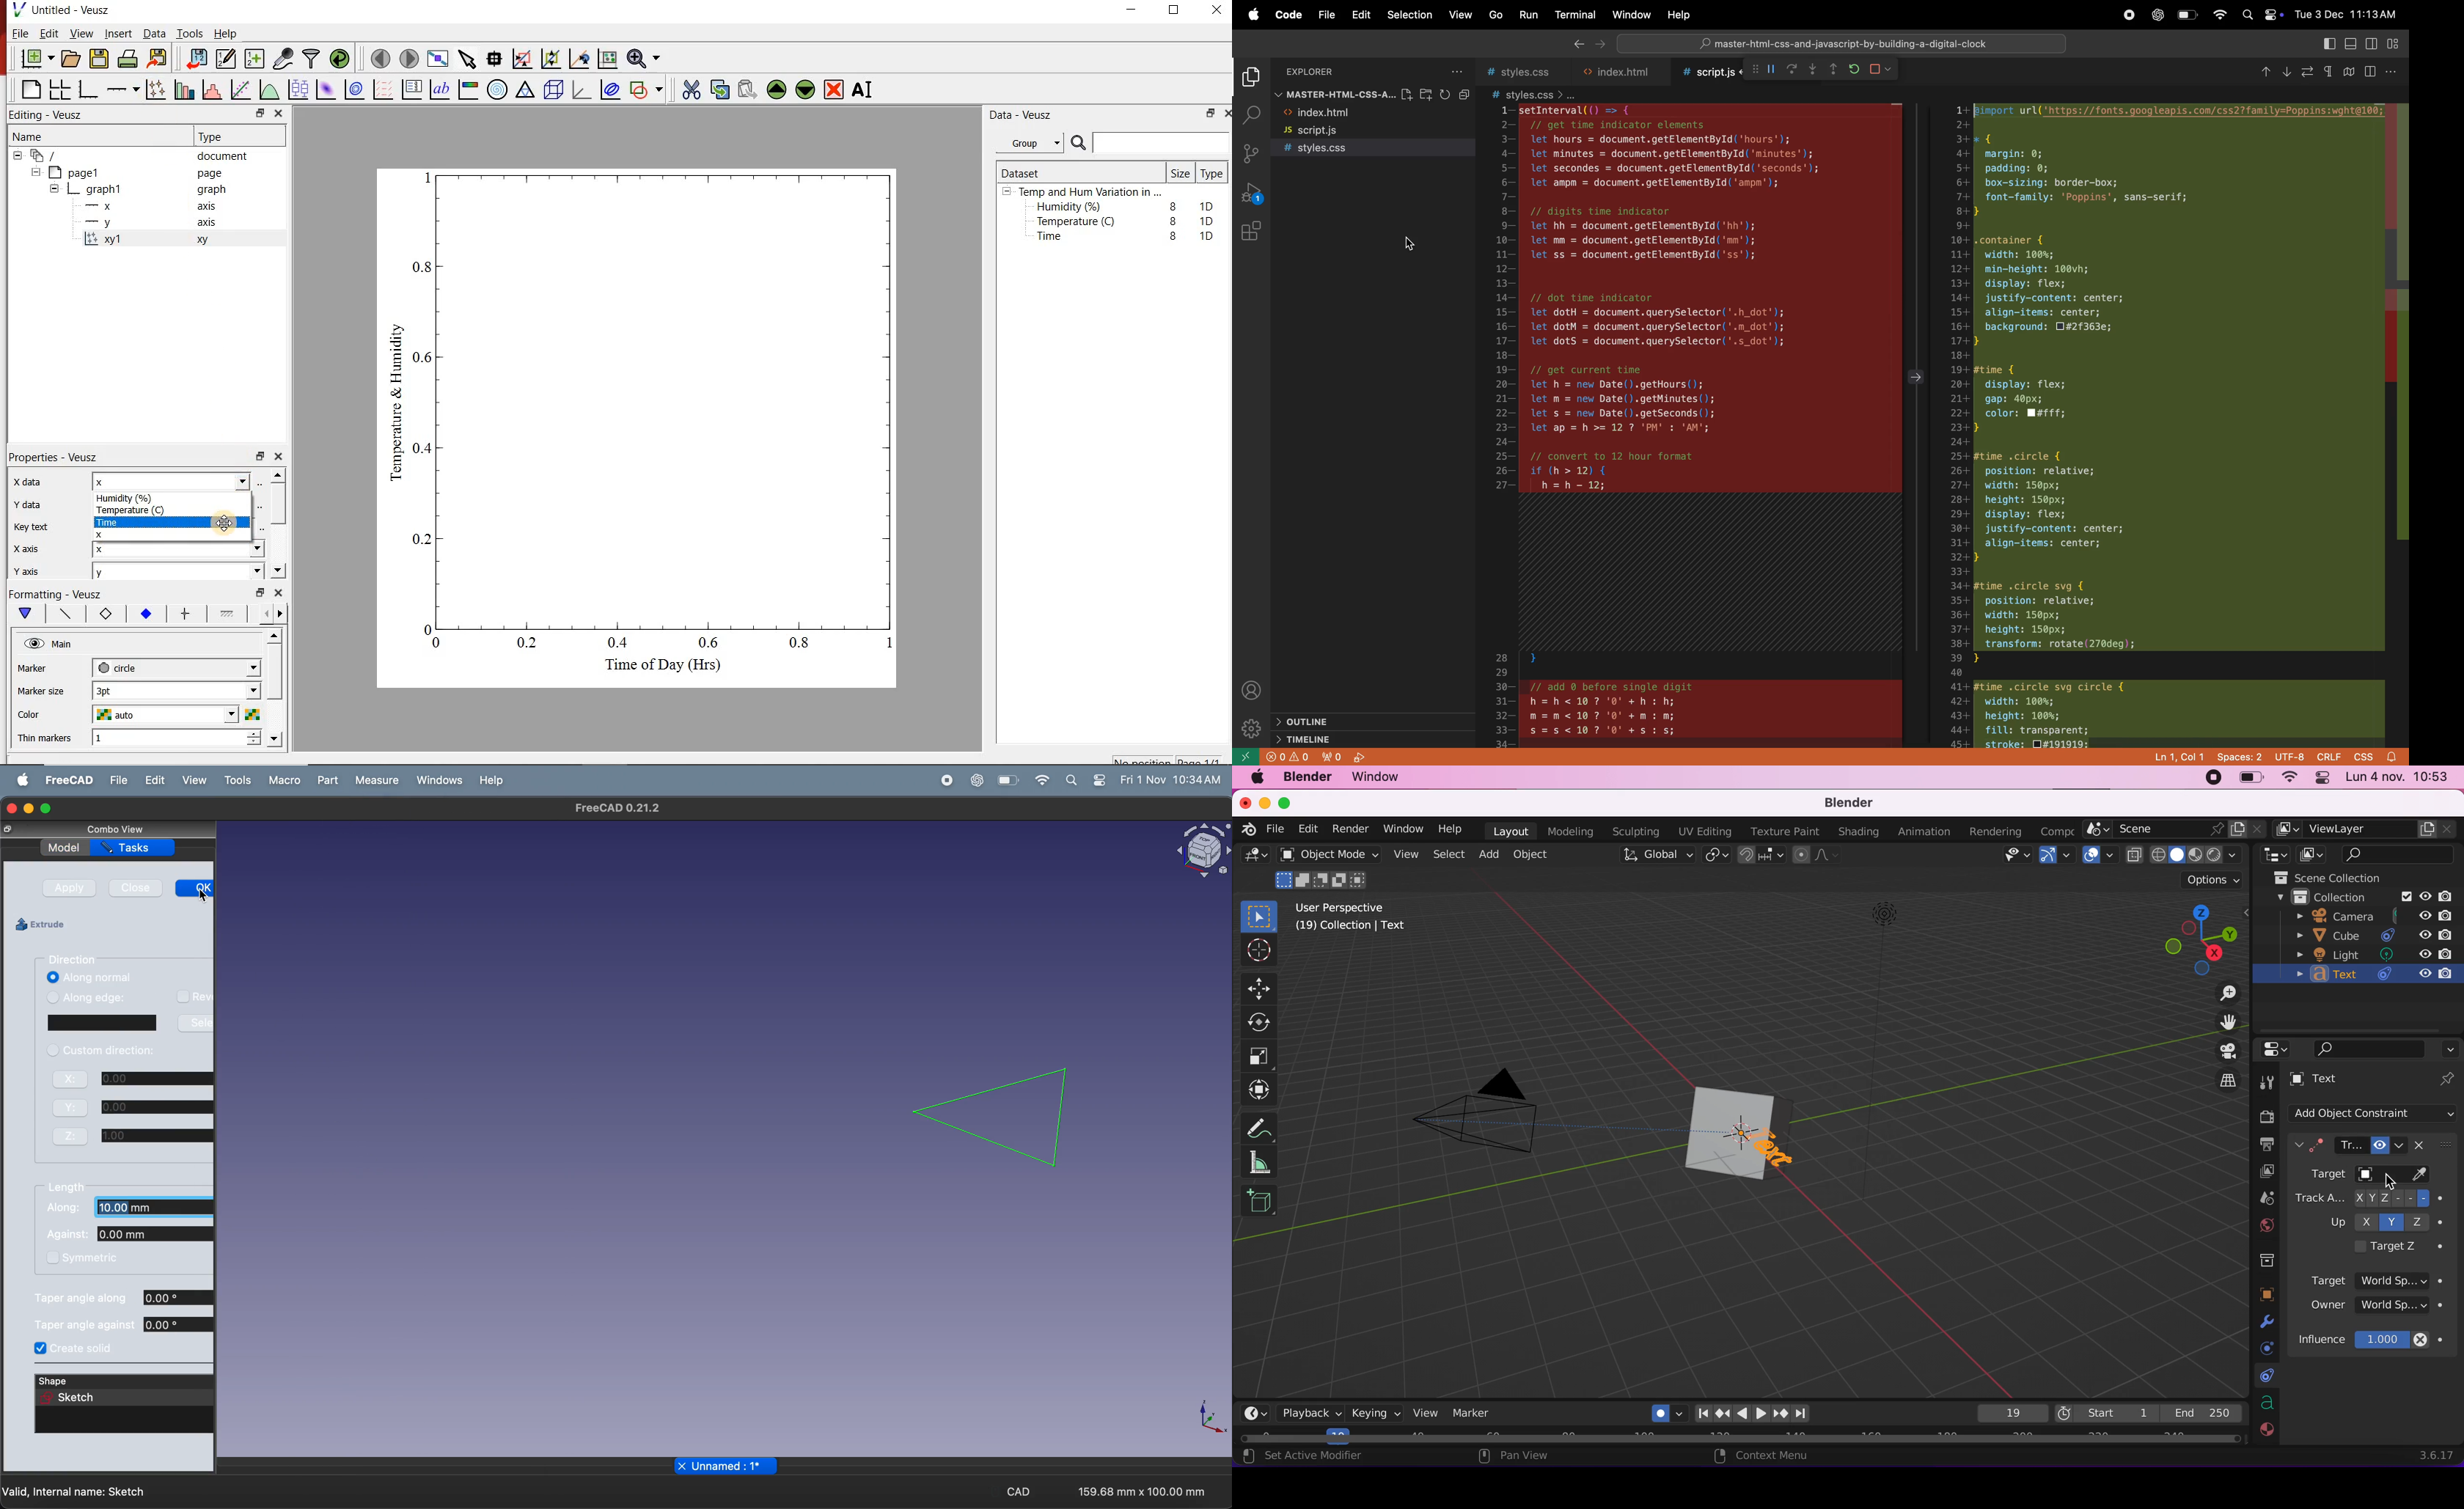 The image size is (2464, 1512). What do you see at coordinates (2363, 758) in the screenshot?
I see `css` at bounding box center [2363, 758].